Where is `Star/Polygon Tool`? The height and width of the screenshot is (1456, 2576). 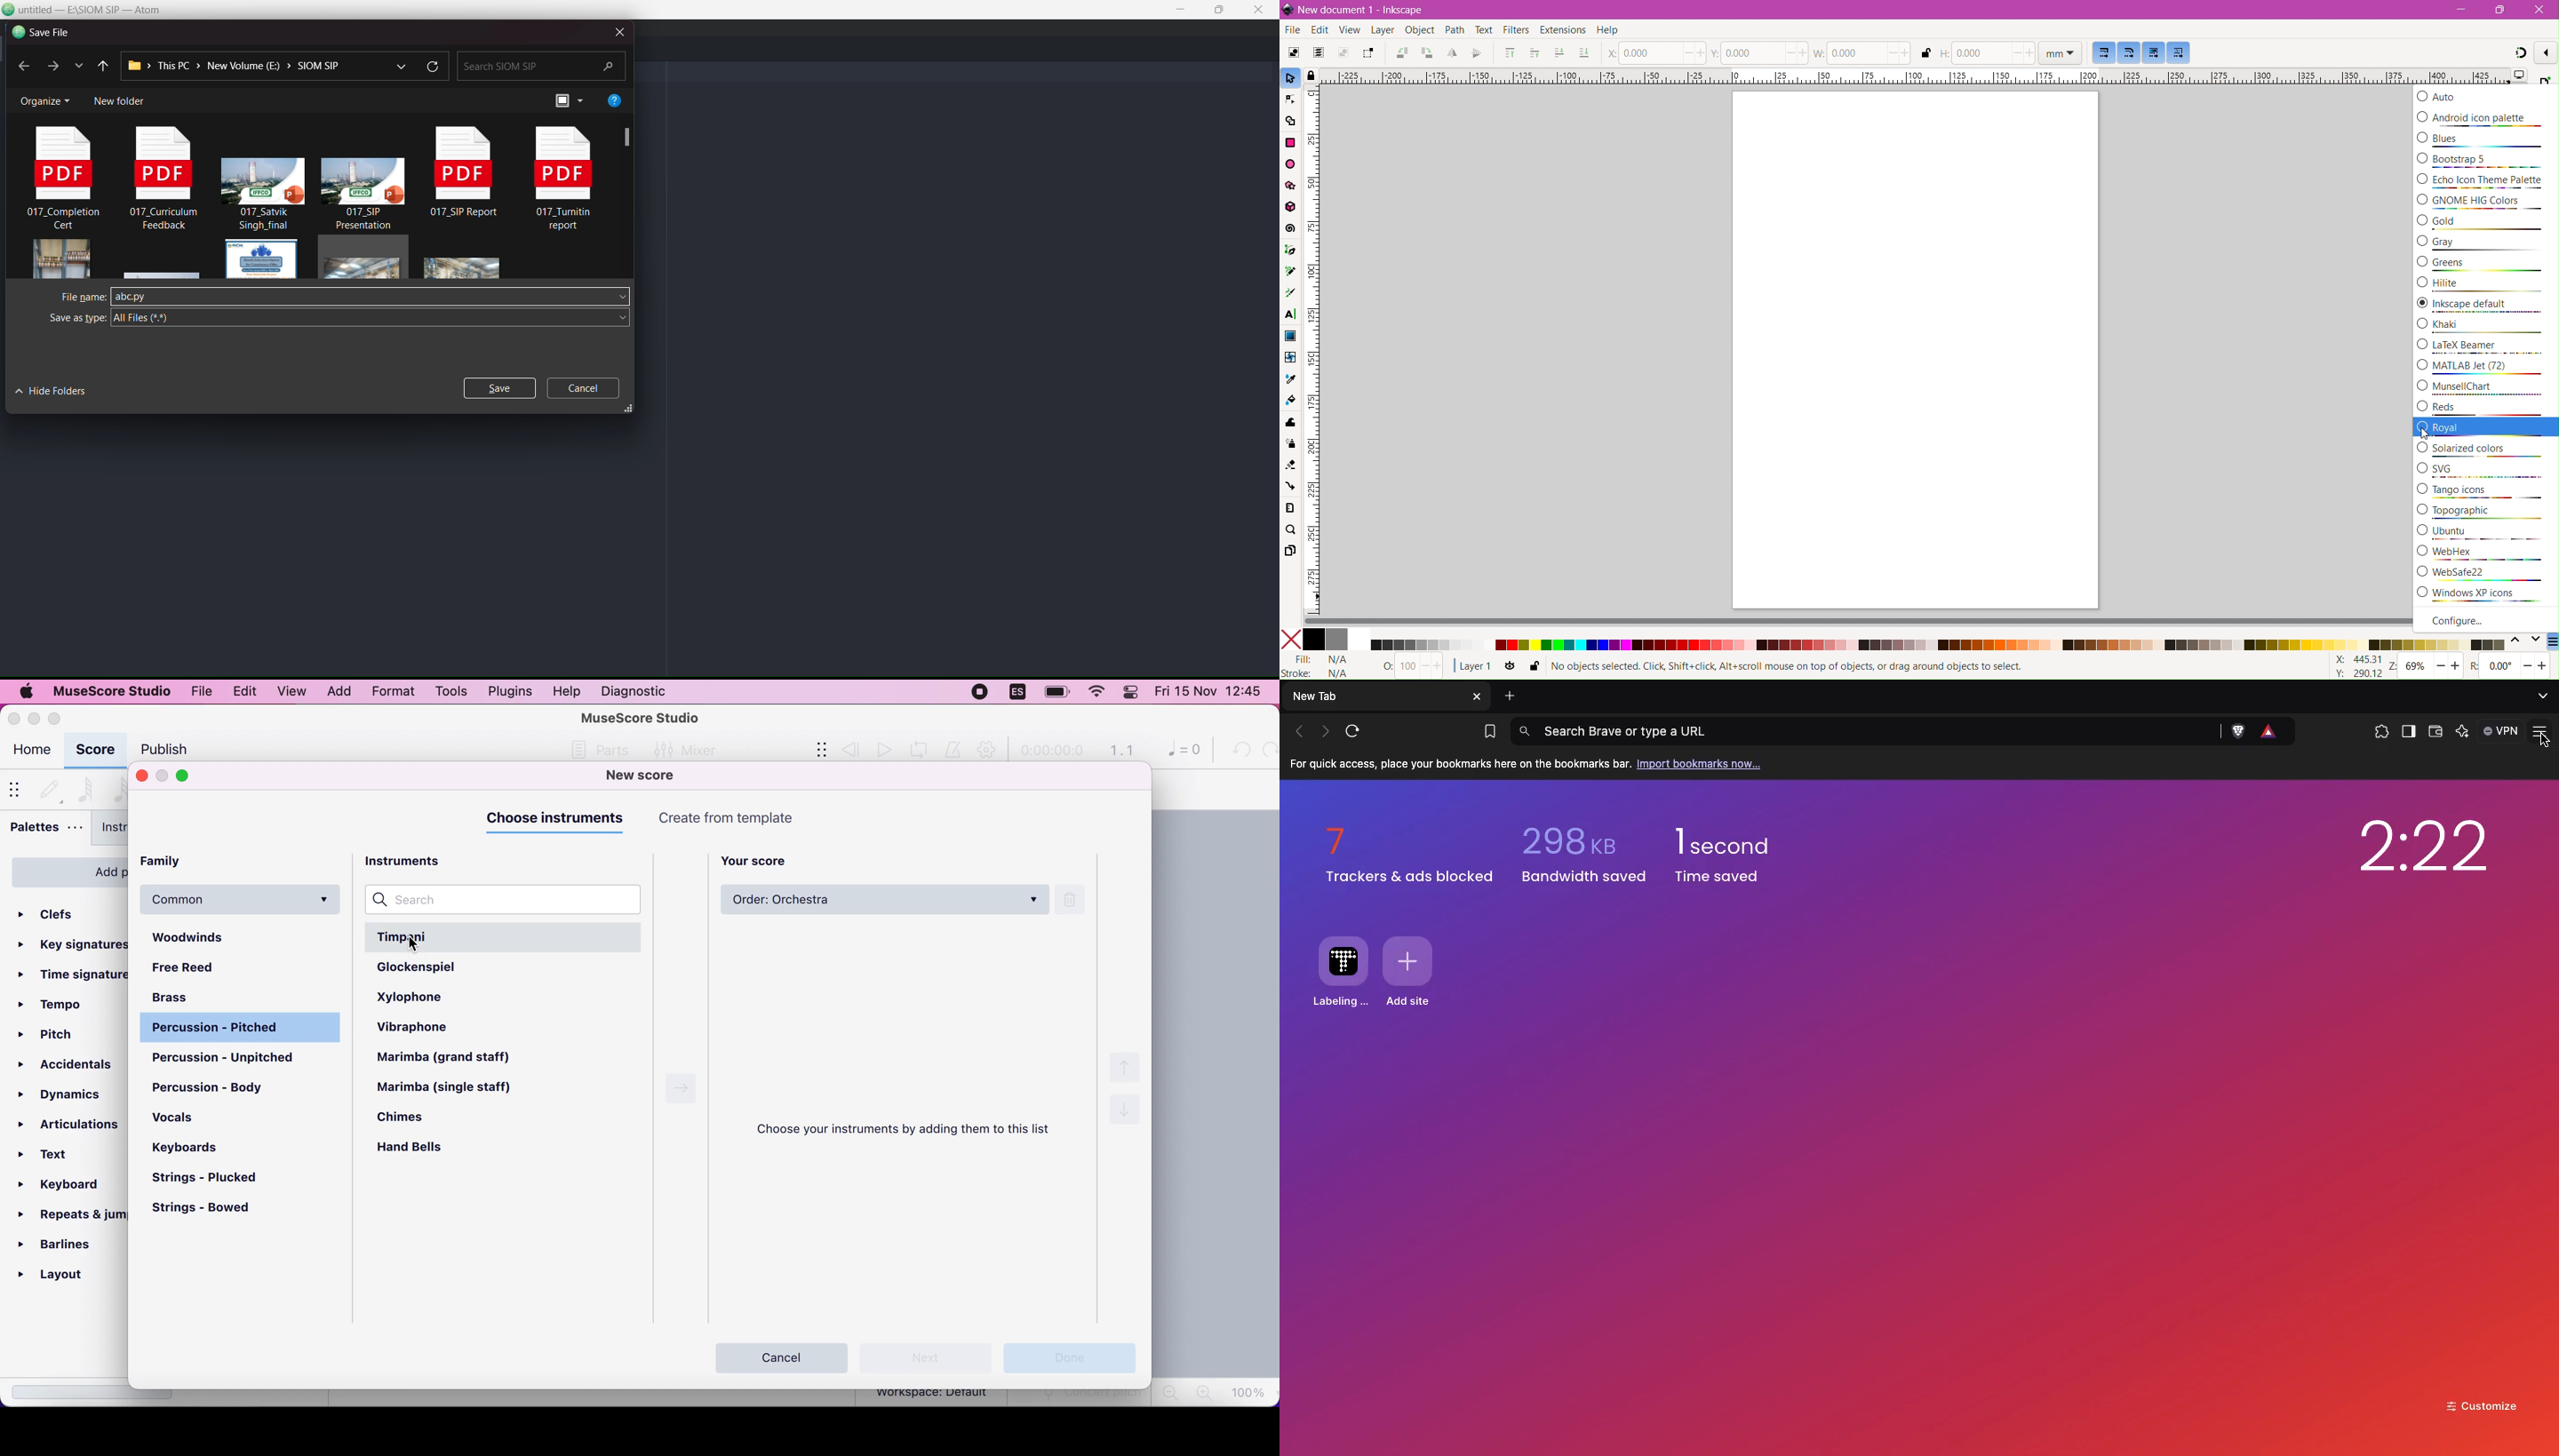 Star/Polygon Tool is located at coordinates (1291, 185).